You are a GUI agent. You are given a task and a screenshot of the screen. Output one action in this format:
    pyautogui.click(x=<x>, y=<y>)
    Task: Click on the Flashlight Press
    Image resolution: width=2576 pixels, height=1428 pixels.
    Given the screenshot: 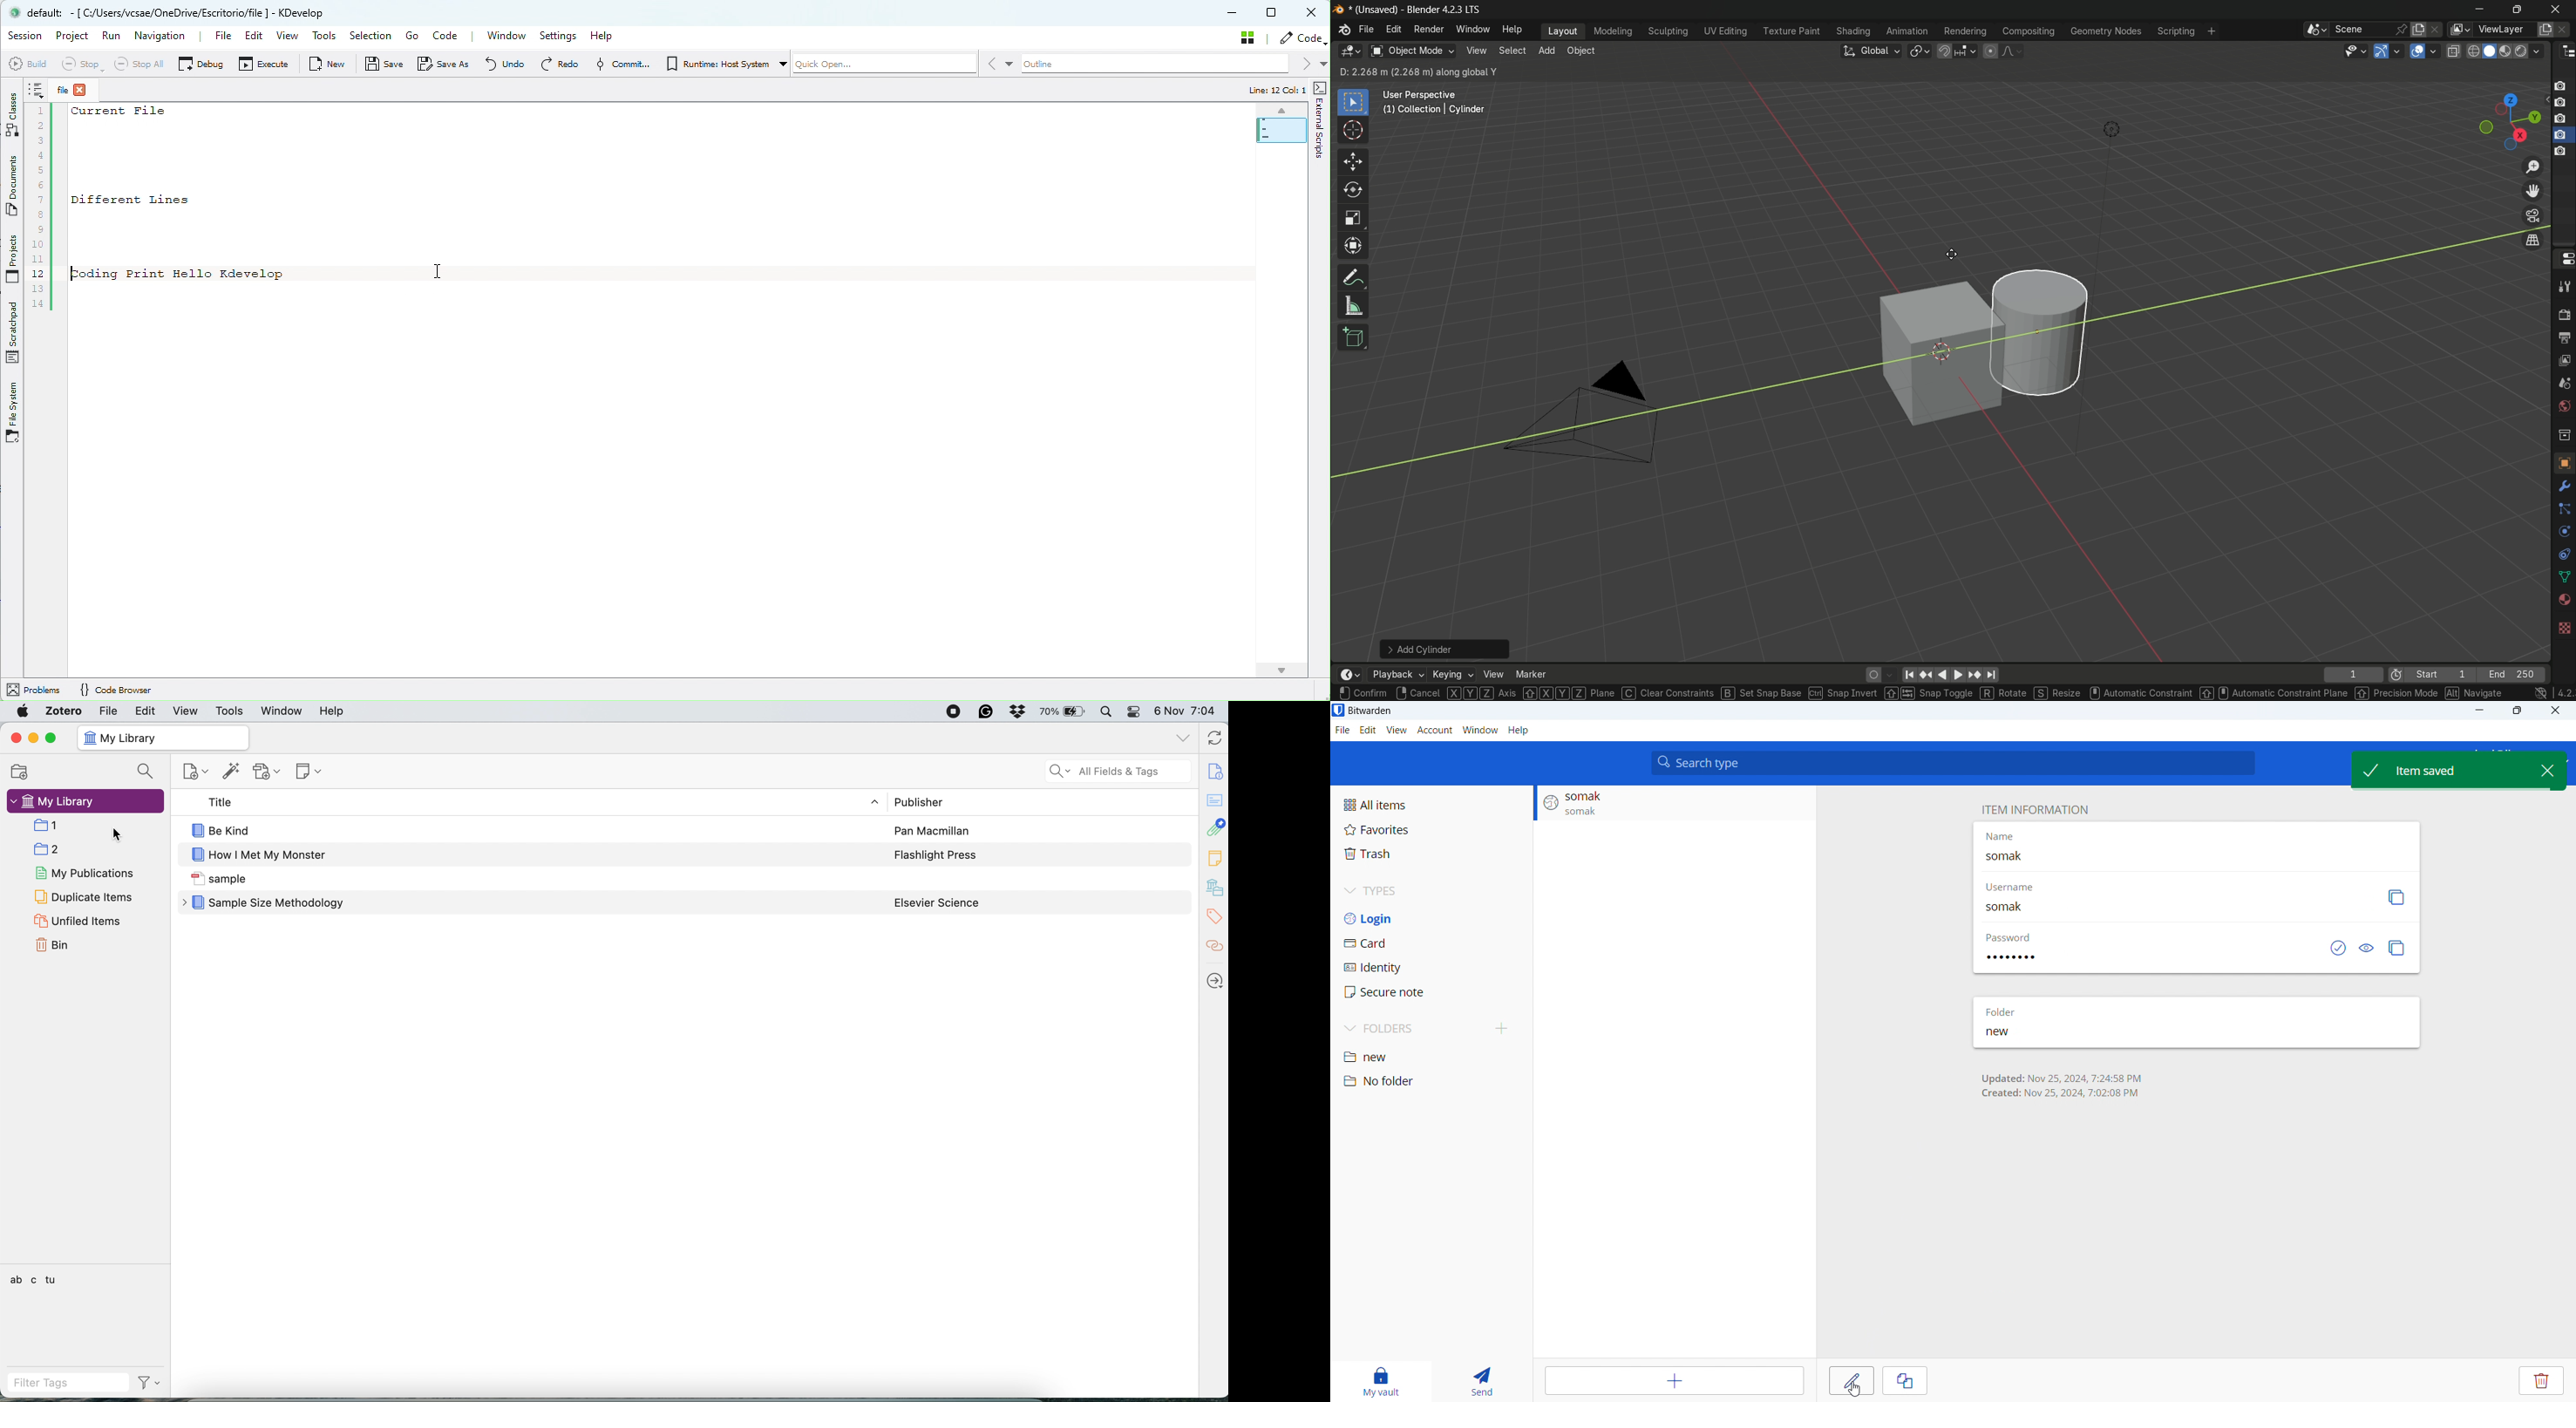 What is the action you would take?
    pyautogui.click(x=938, y=855)
    